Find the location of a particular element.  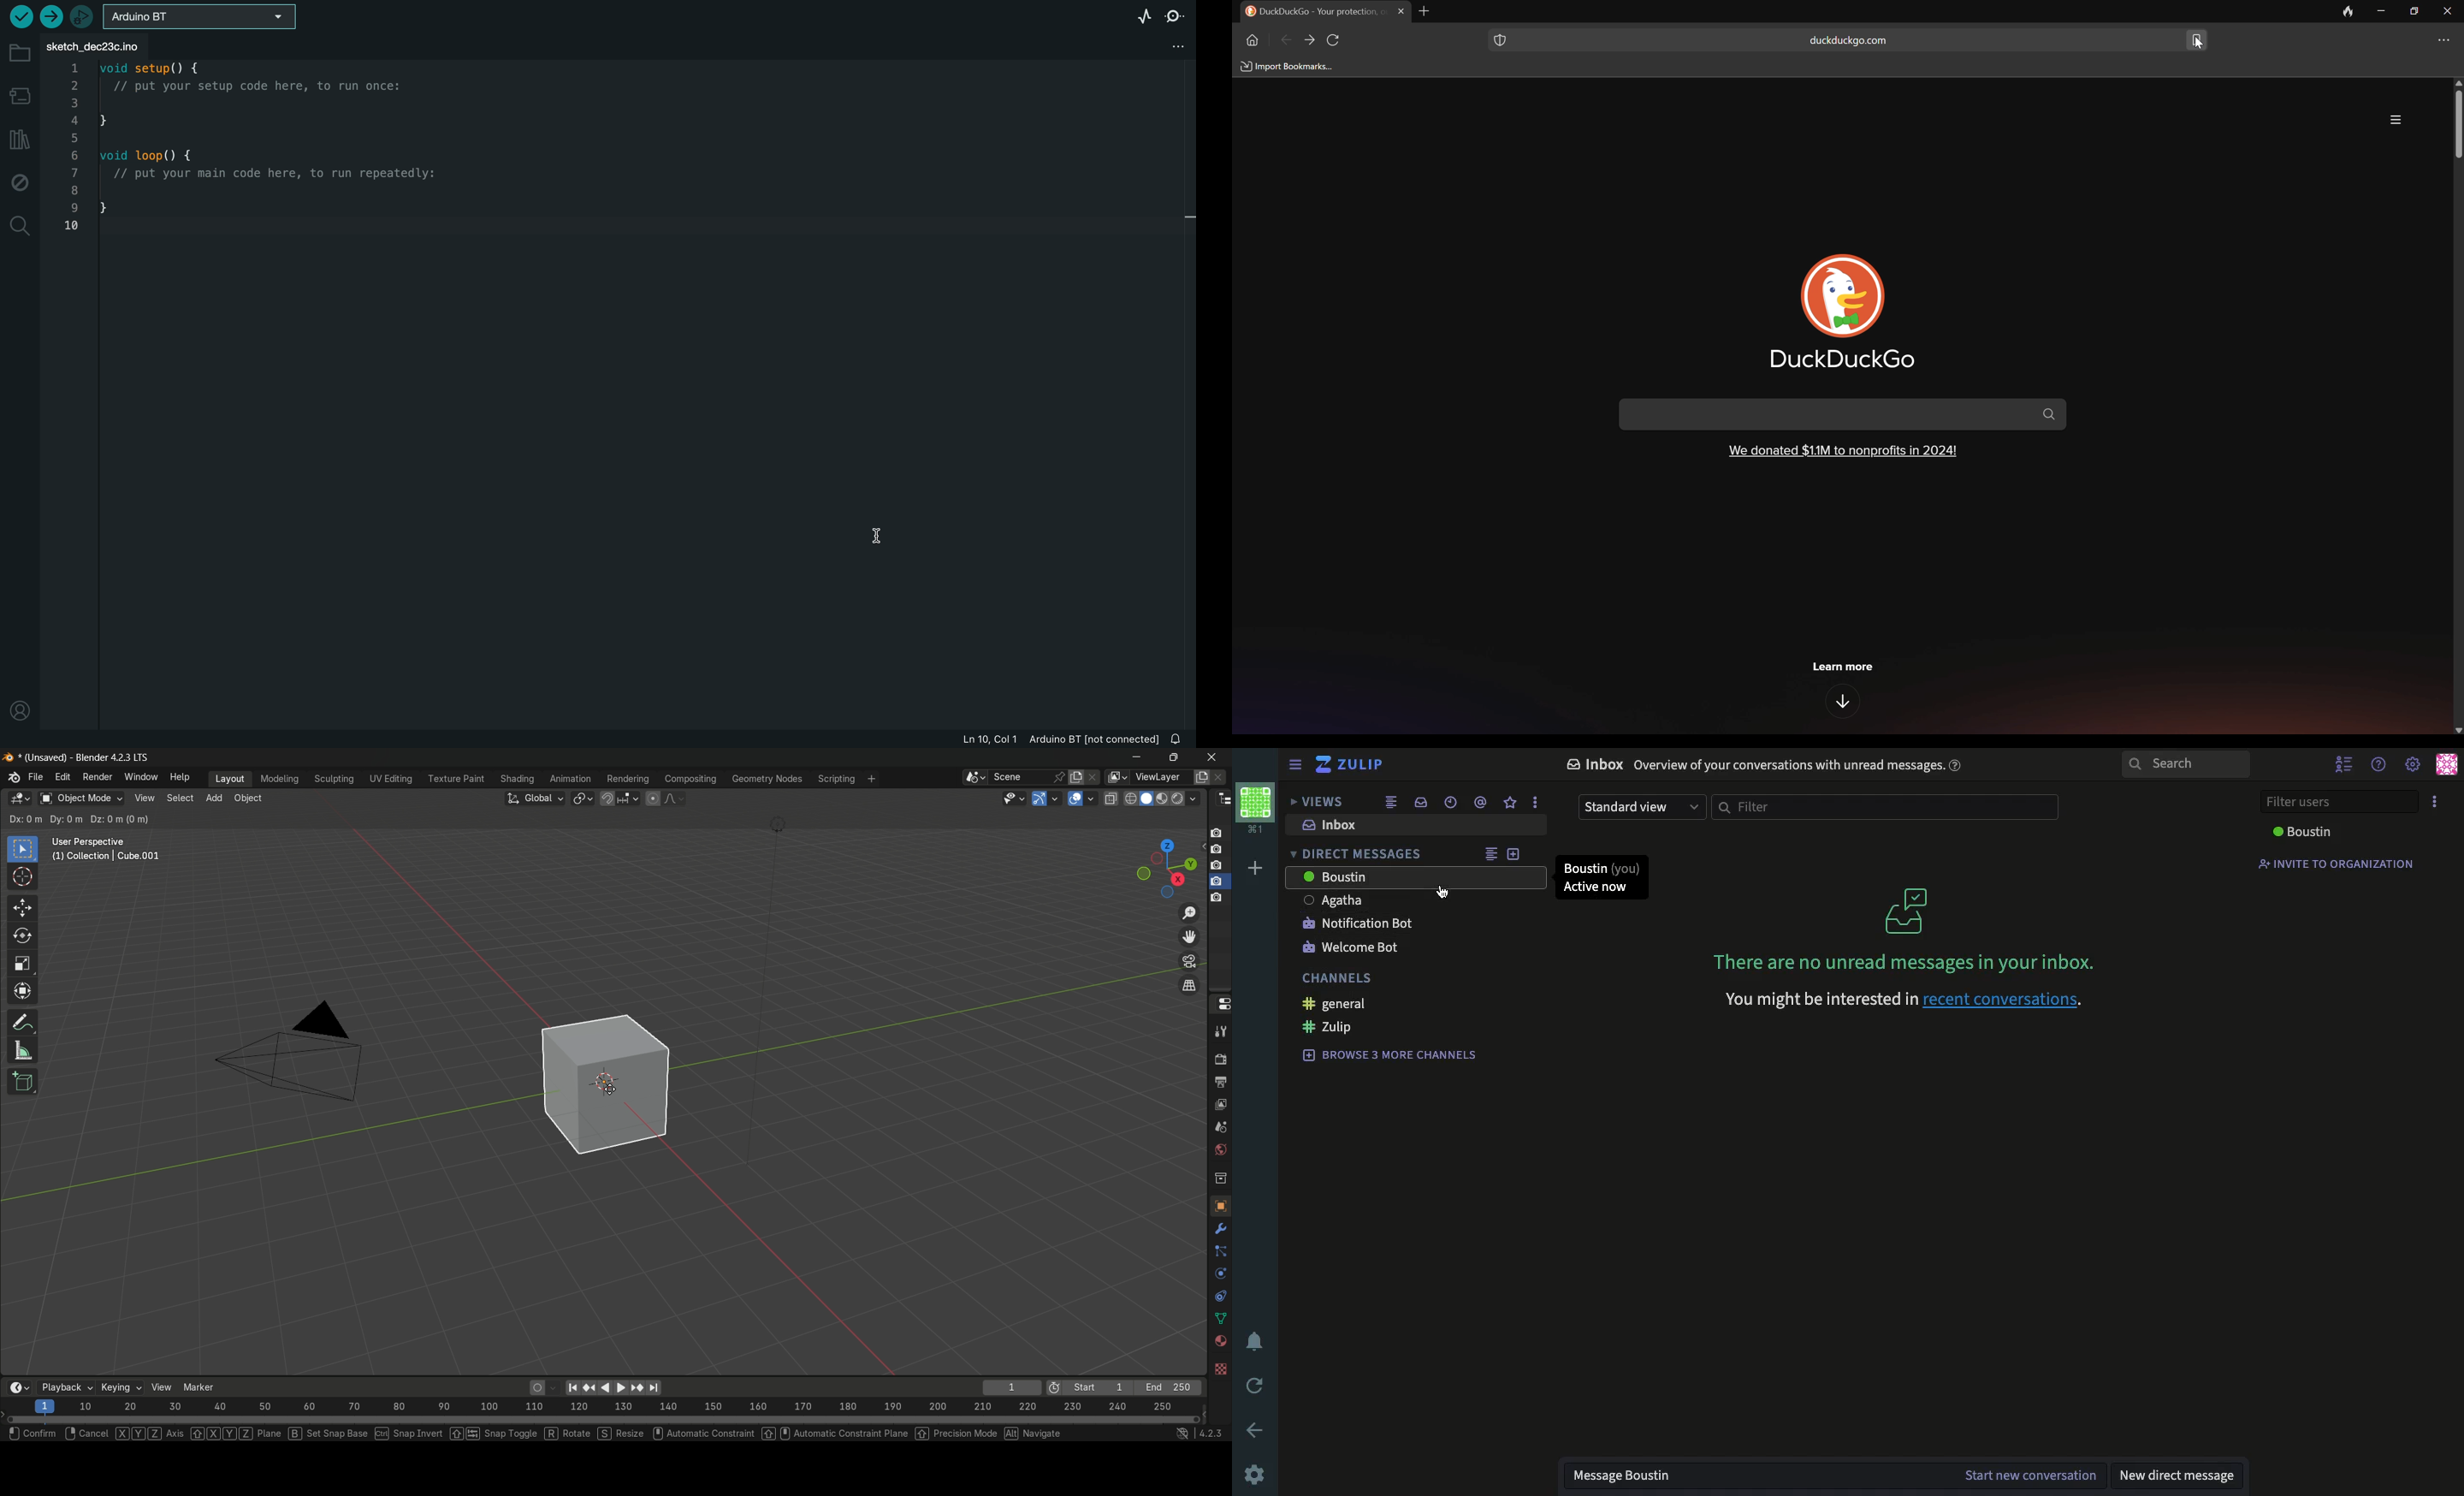

data is located at coordinates (1220, 1317).